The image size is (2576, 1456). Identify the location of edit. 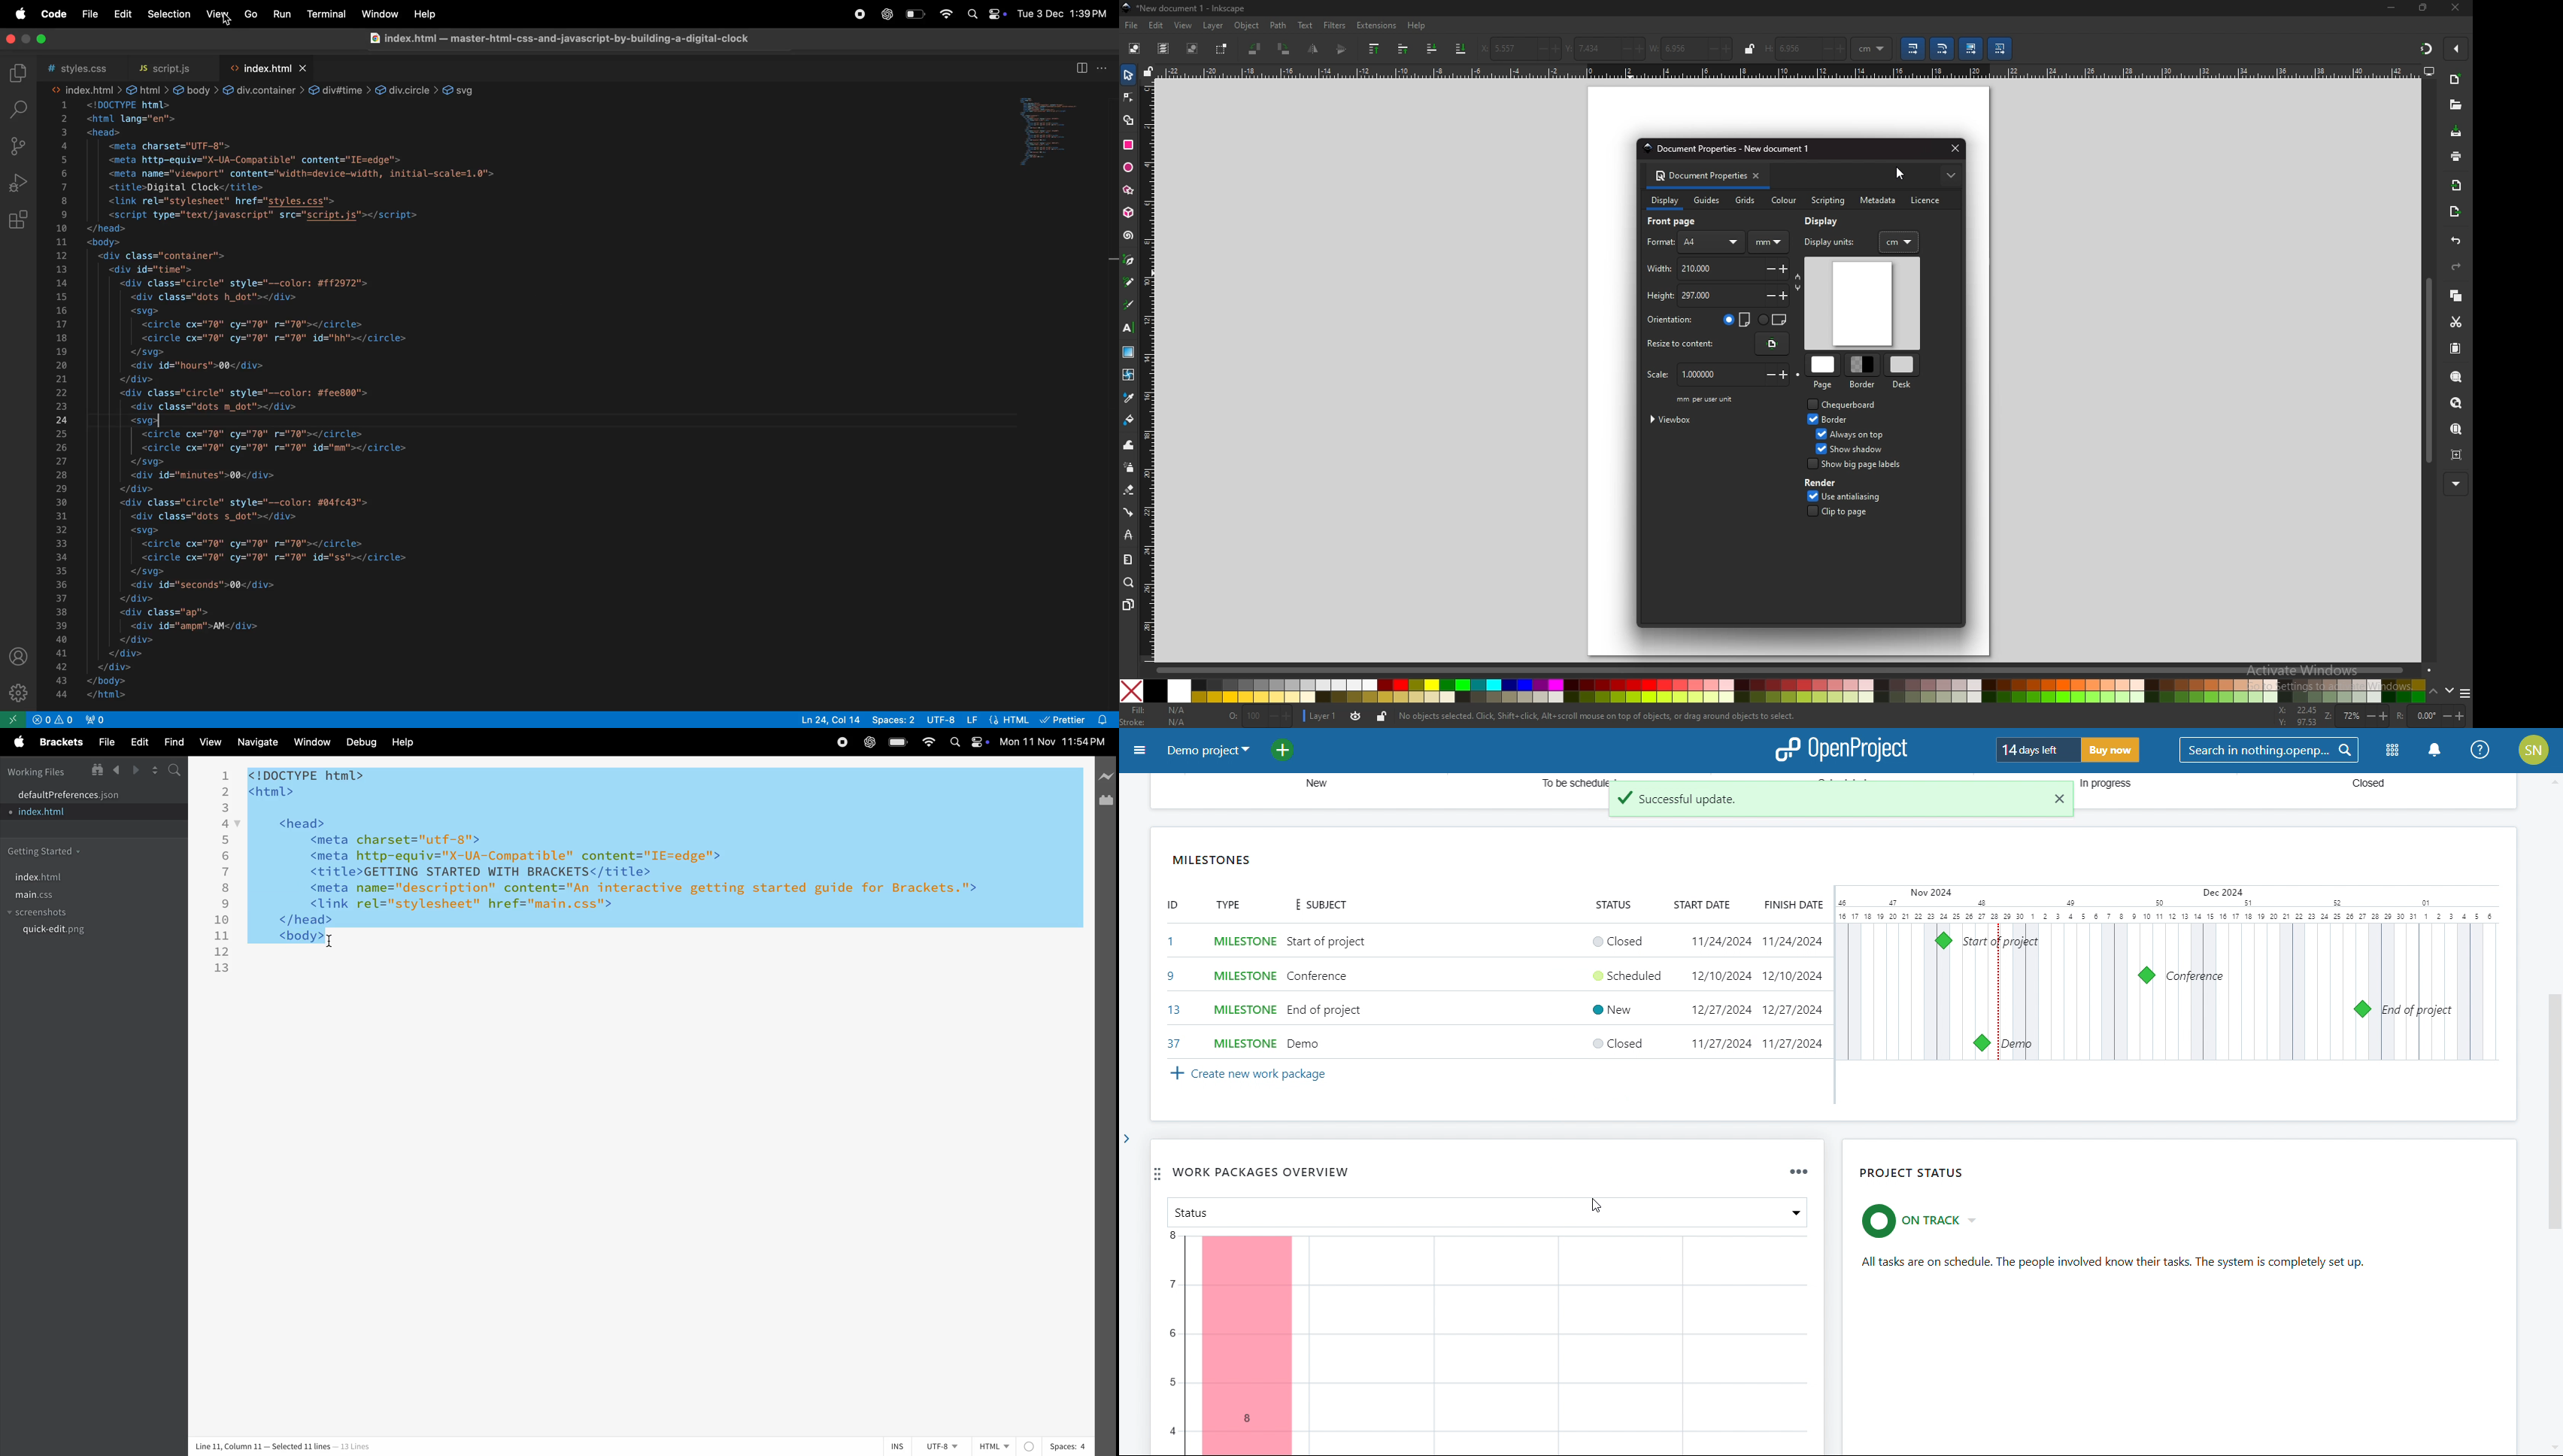
(1155, 25).